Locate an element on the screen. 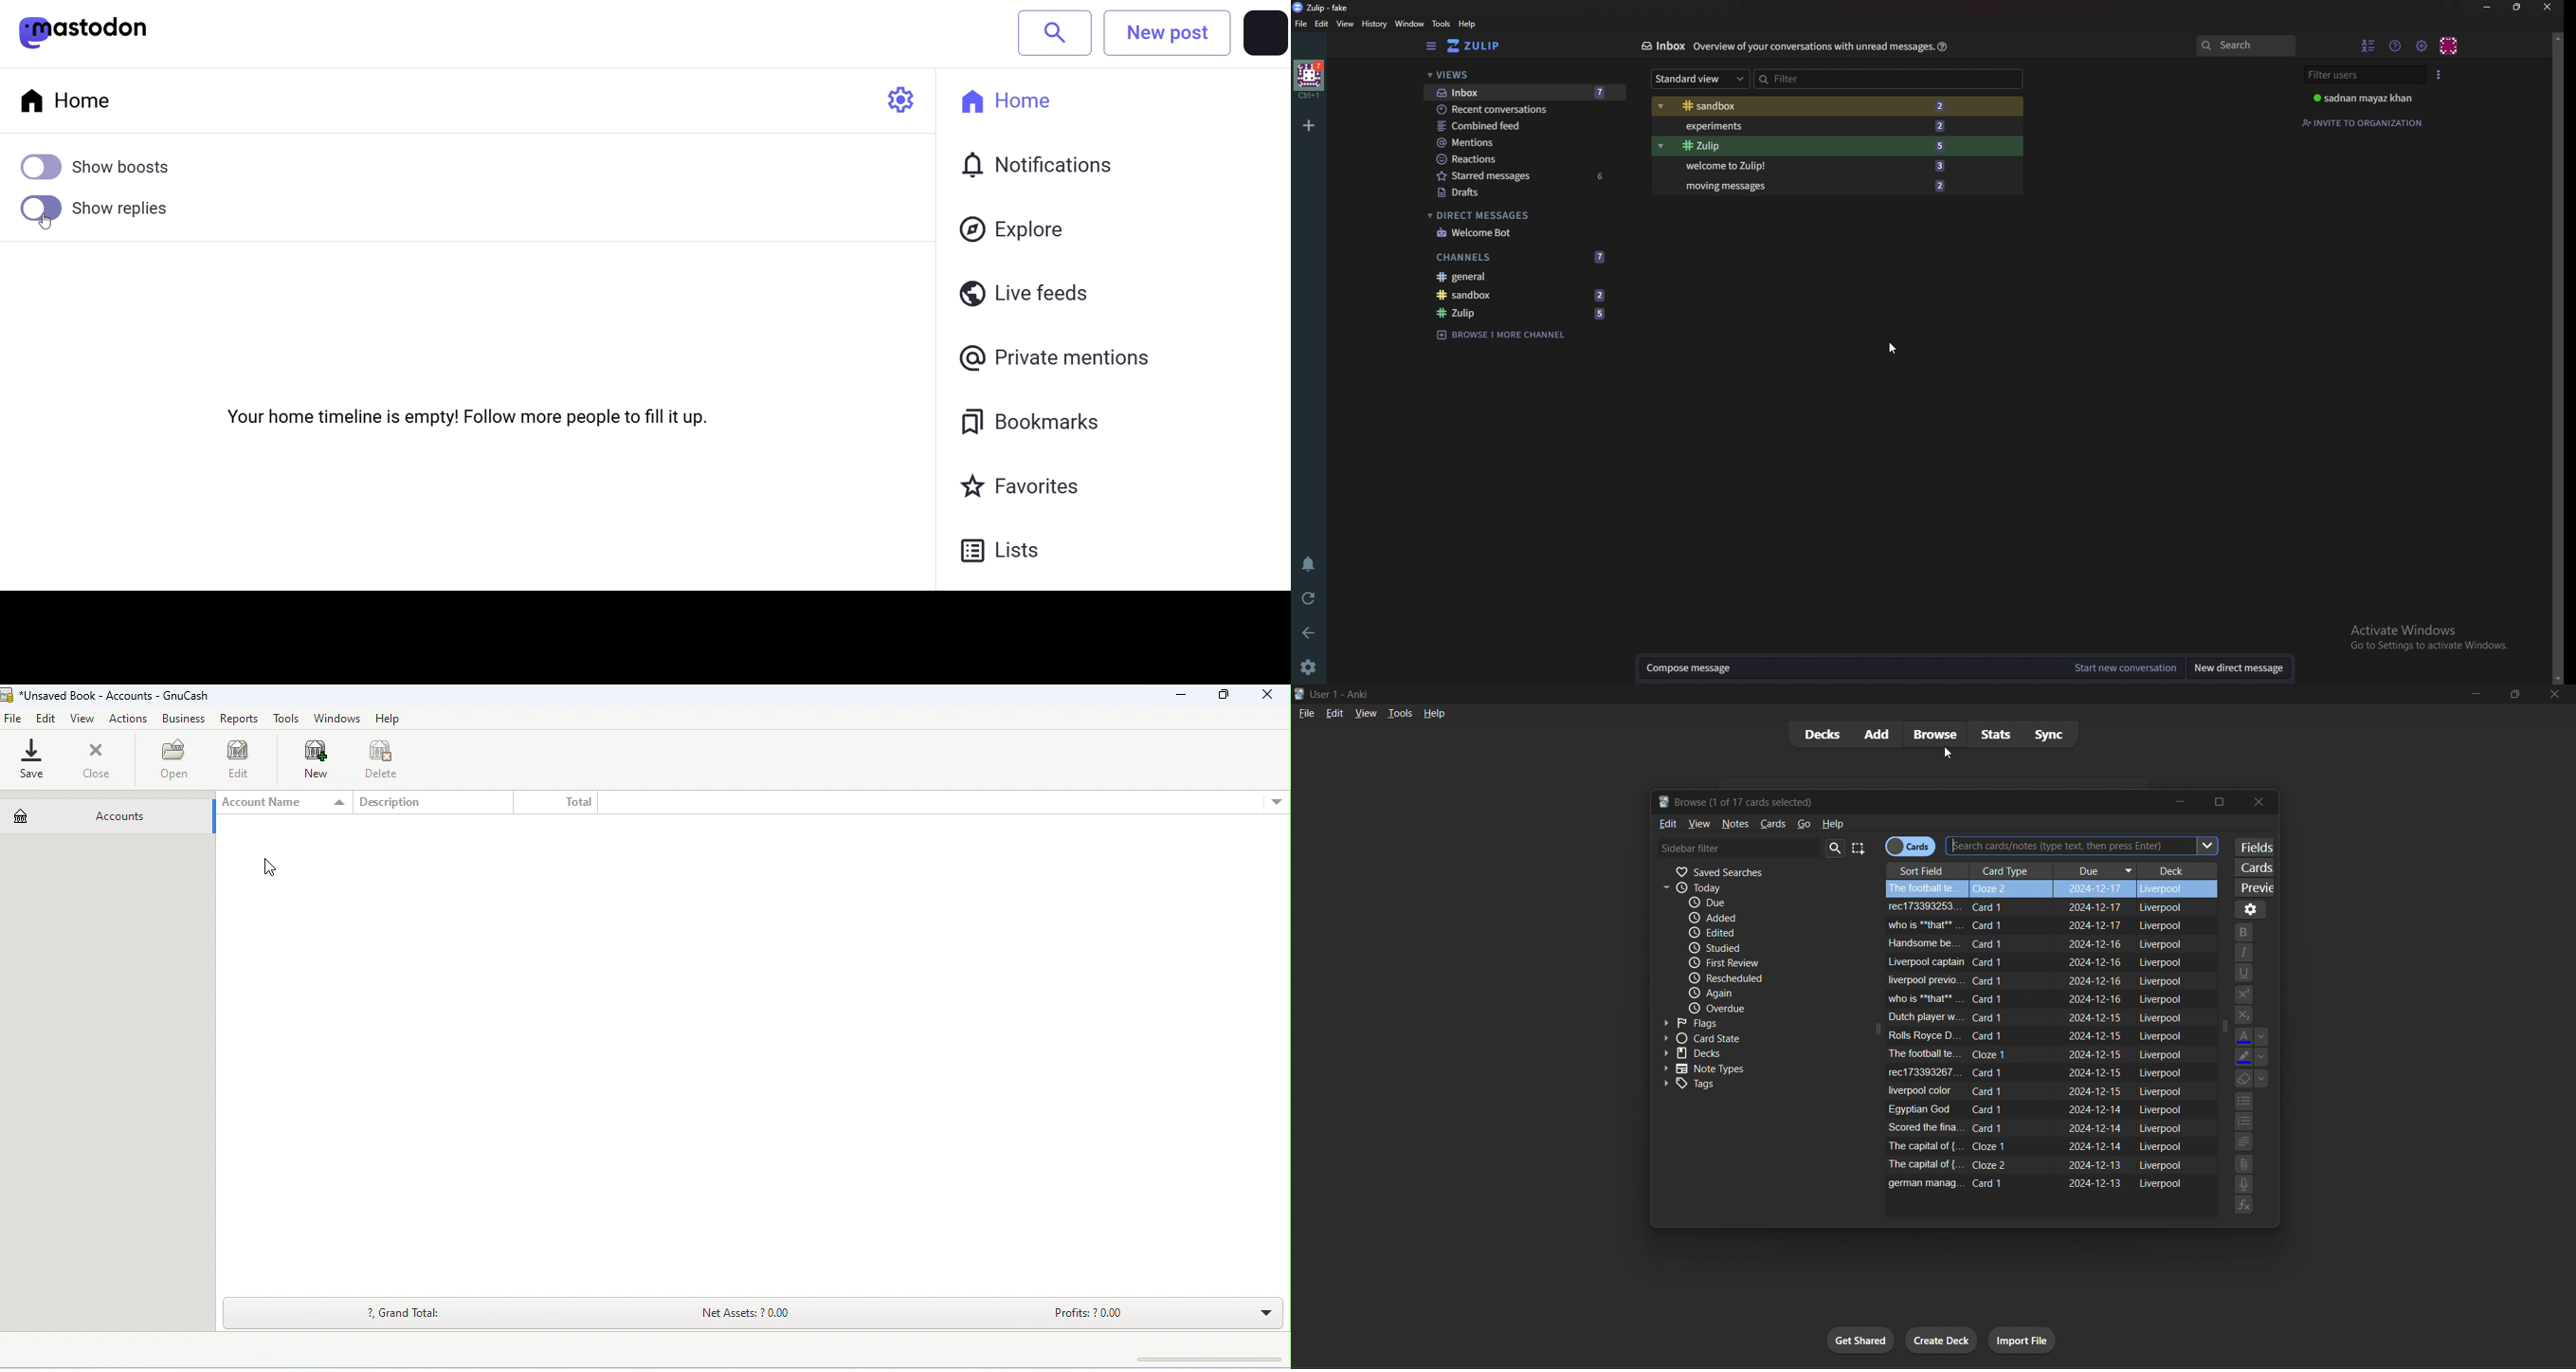  suffix is located at coordinates (2243, 995).